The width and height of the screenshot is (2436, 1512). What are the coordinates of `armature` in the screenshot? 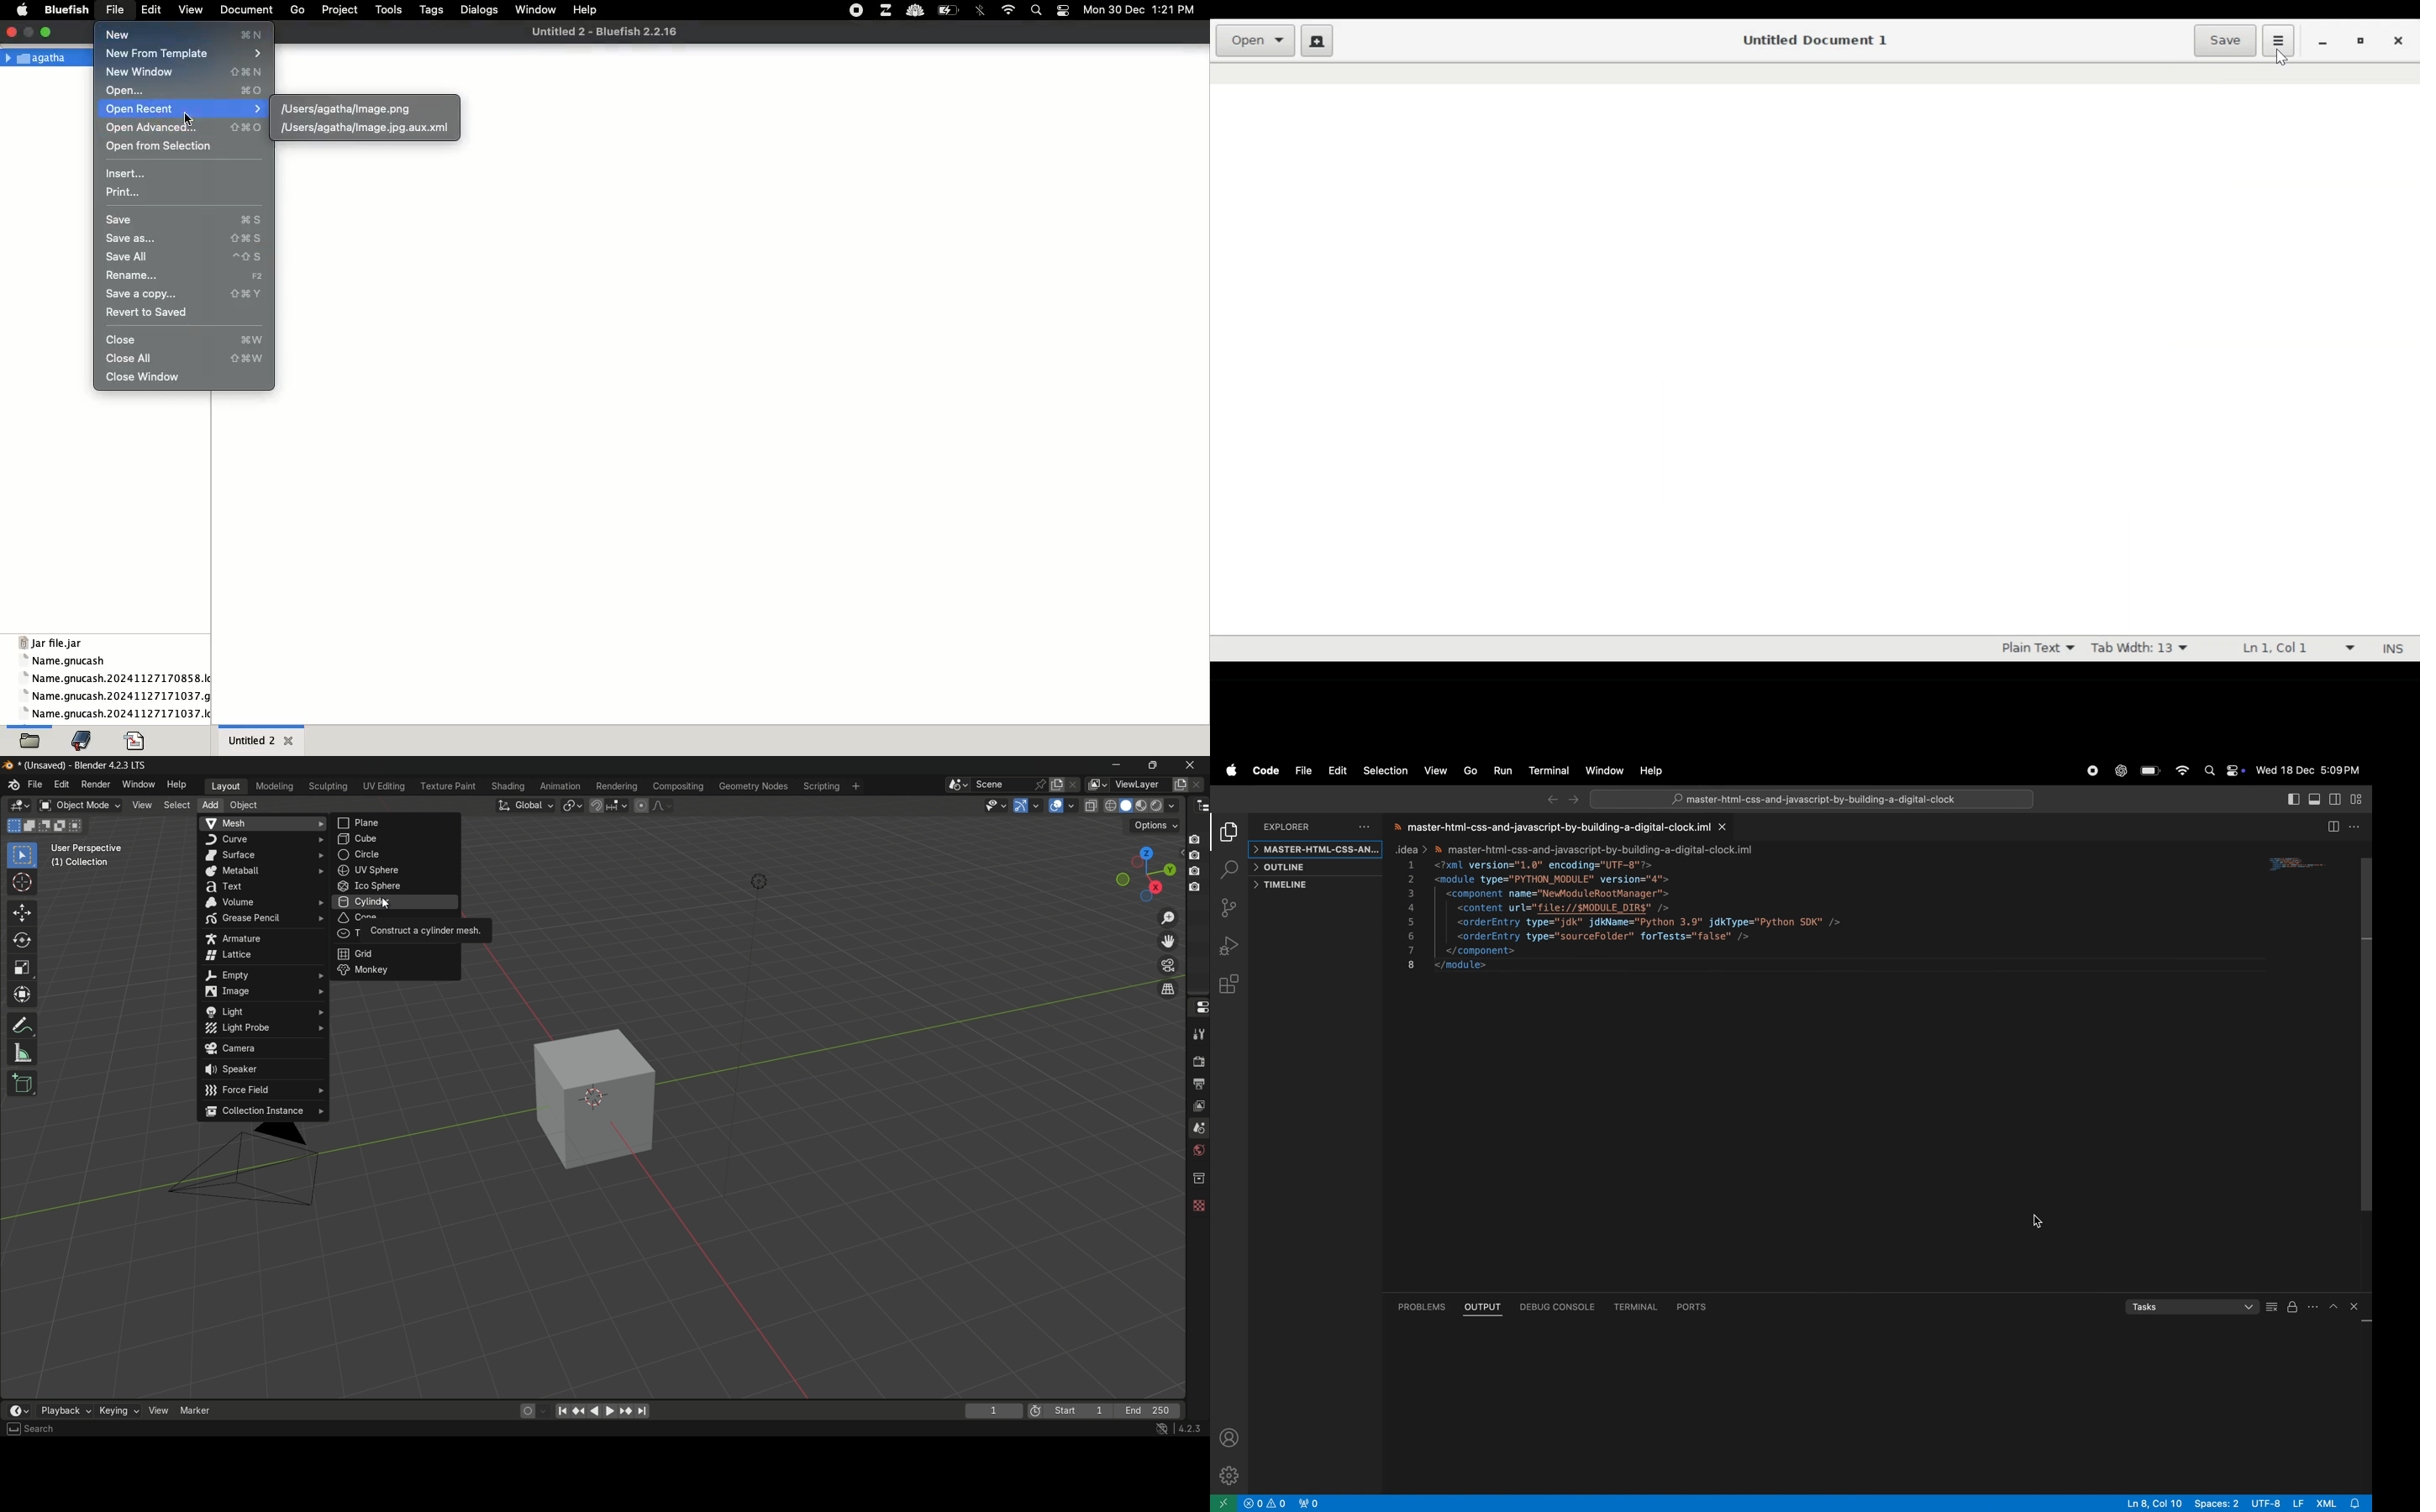 It's located at (262, 937).